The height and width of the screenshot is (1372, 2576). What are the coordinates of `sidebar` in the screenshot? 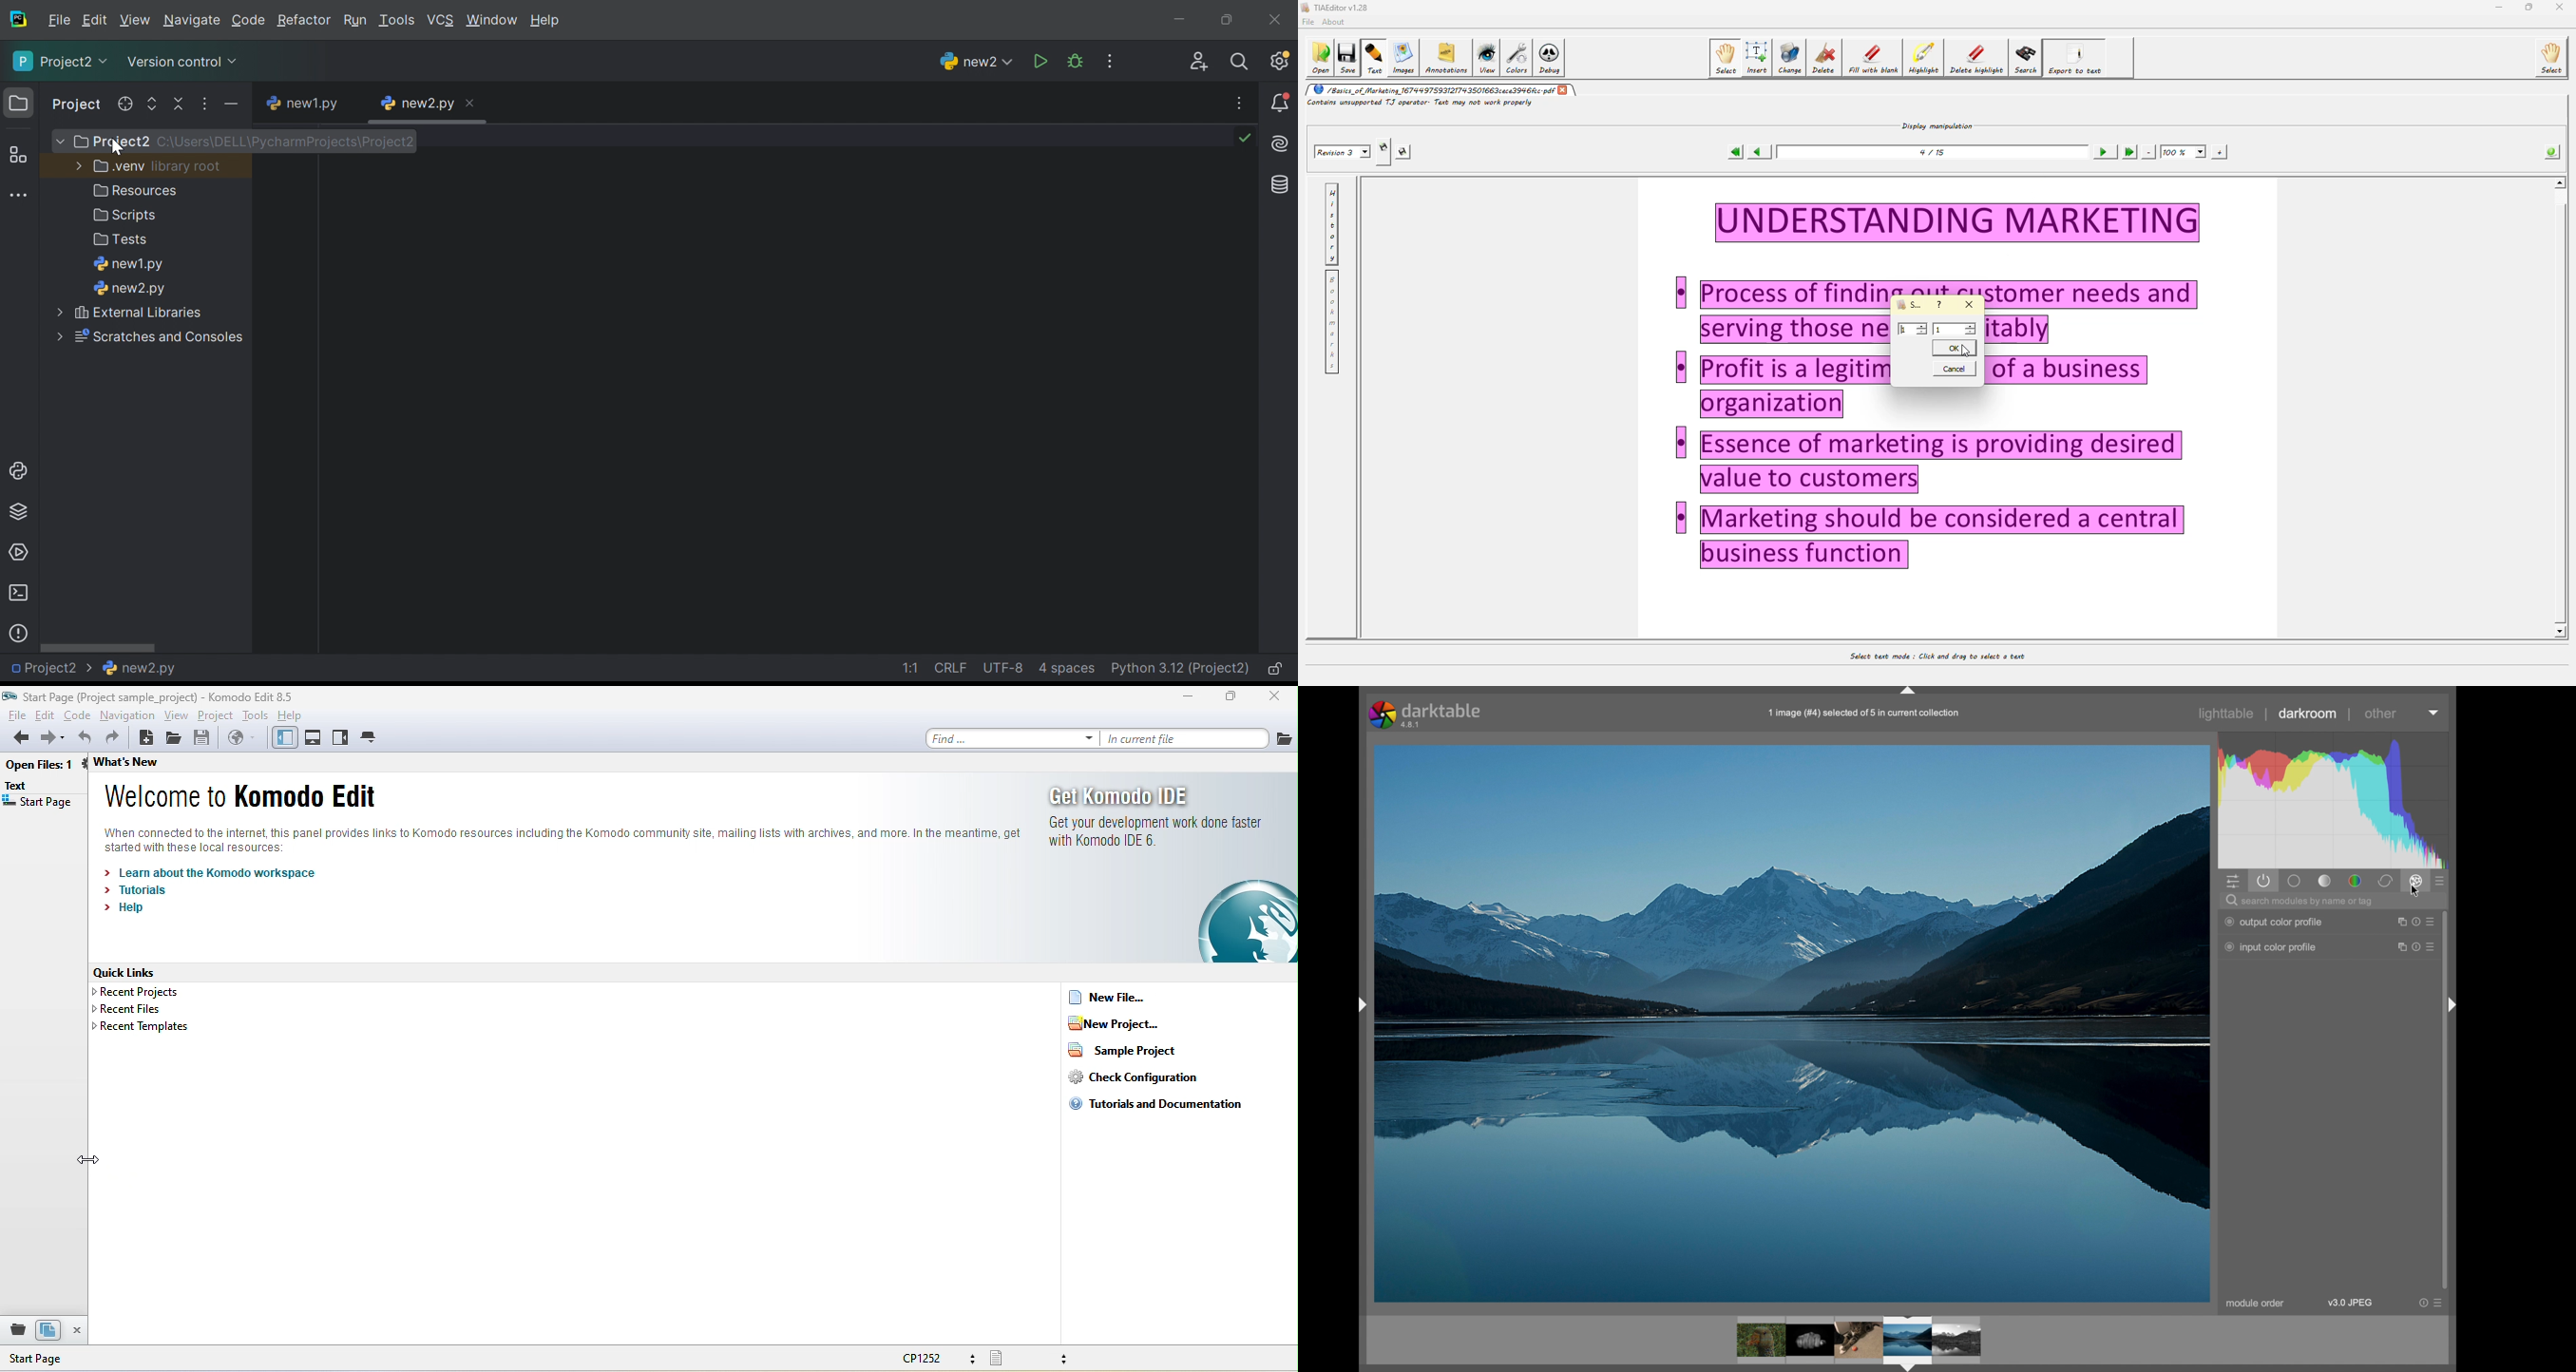 It's located at (2455, 1005).